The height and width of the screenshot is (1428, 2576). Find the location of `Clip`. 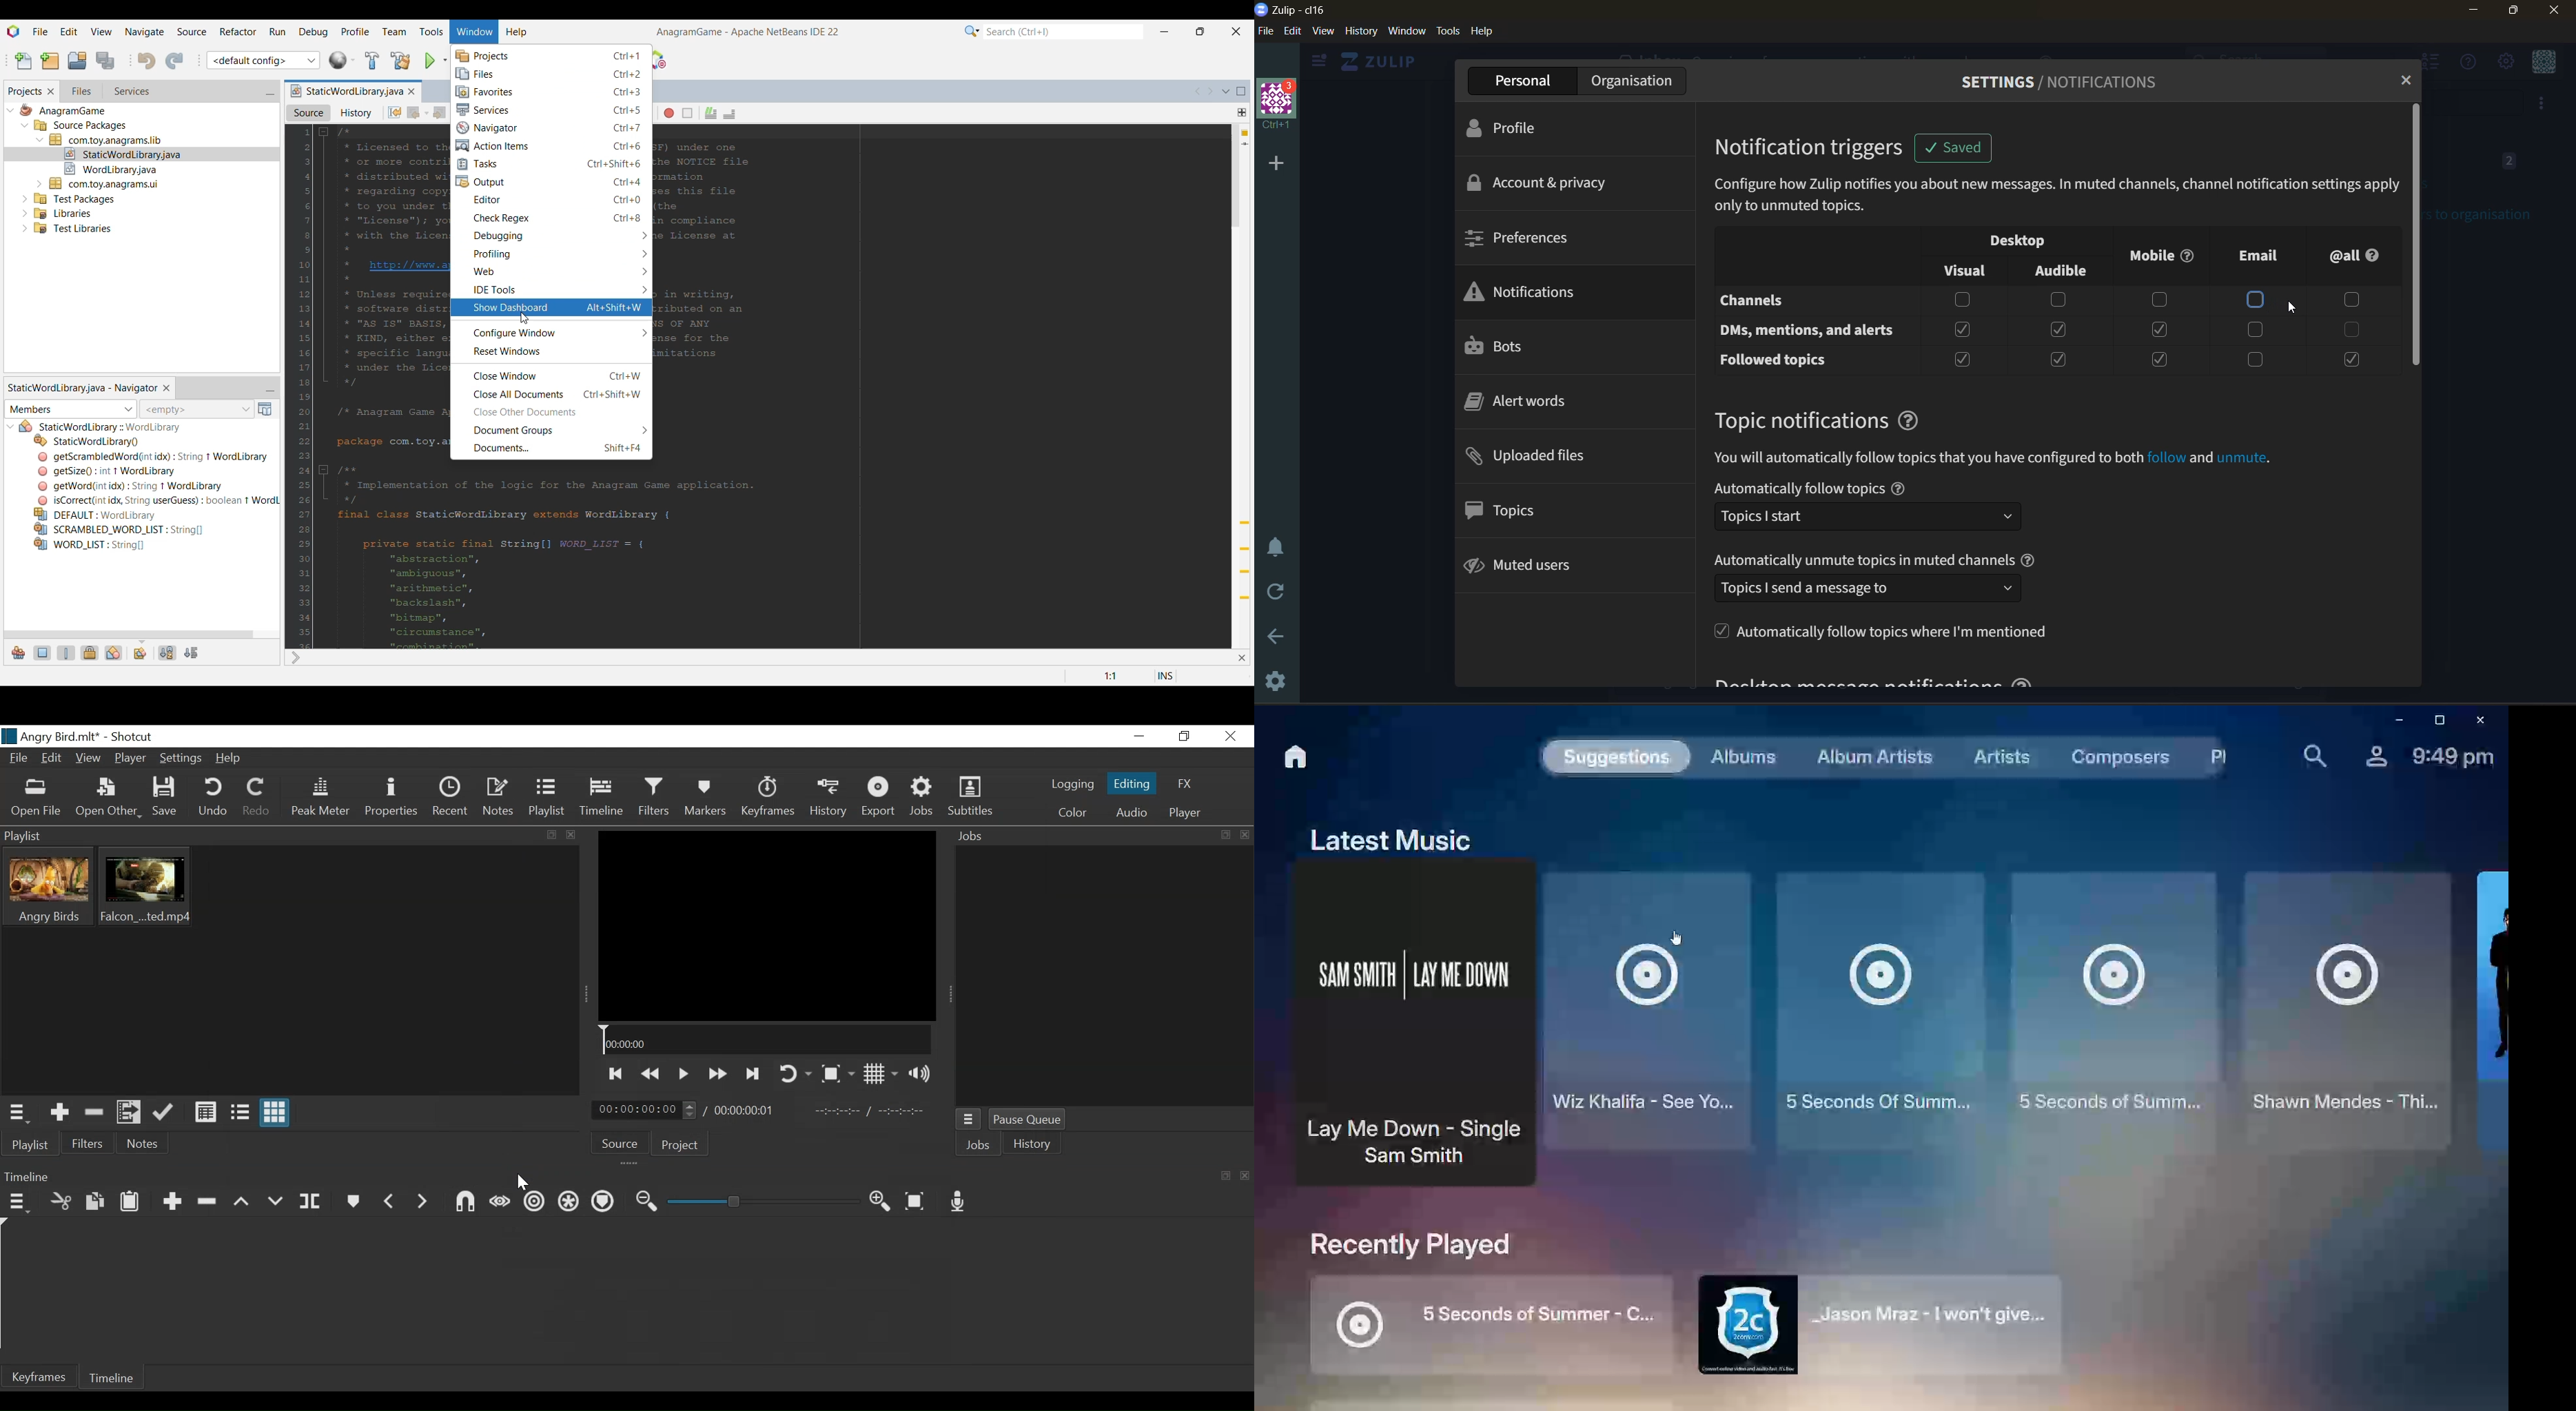

Clip is located at coordinates (144, 886).